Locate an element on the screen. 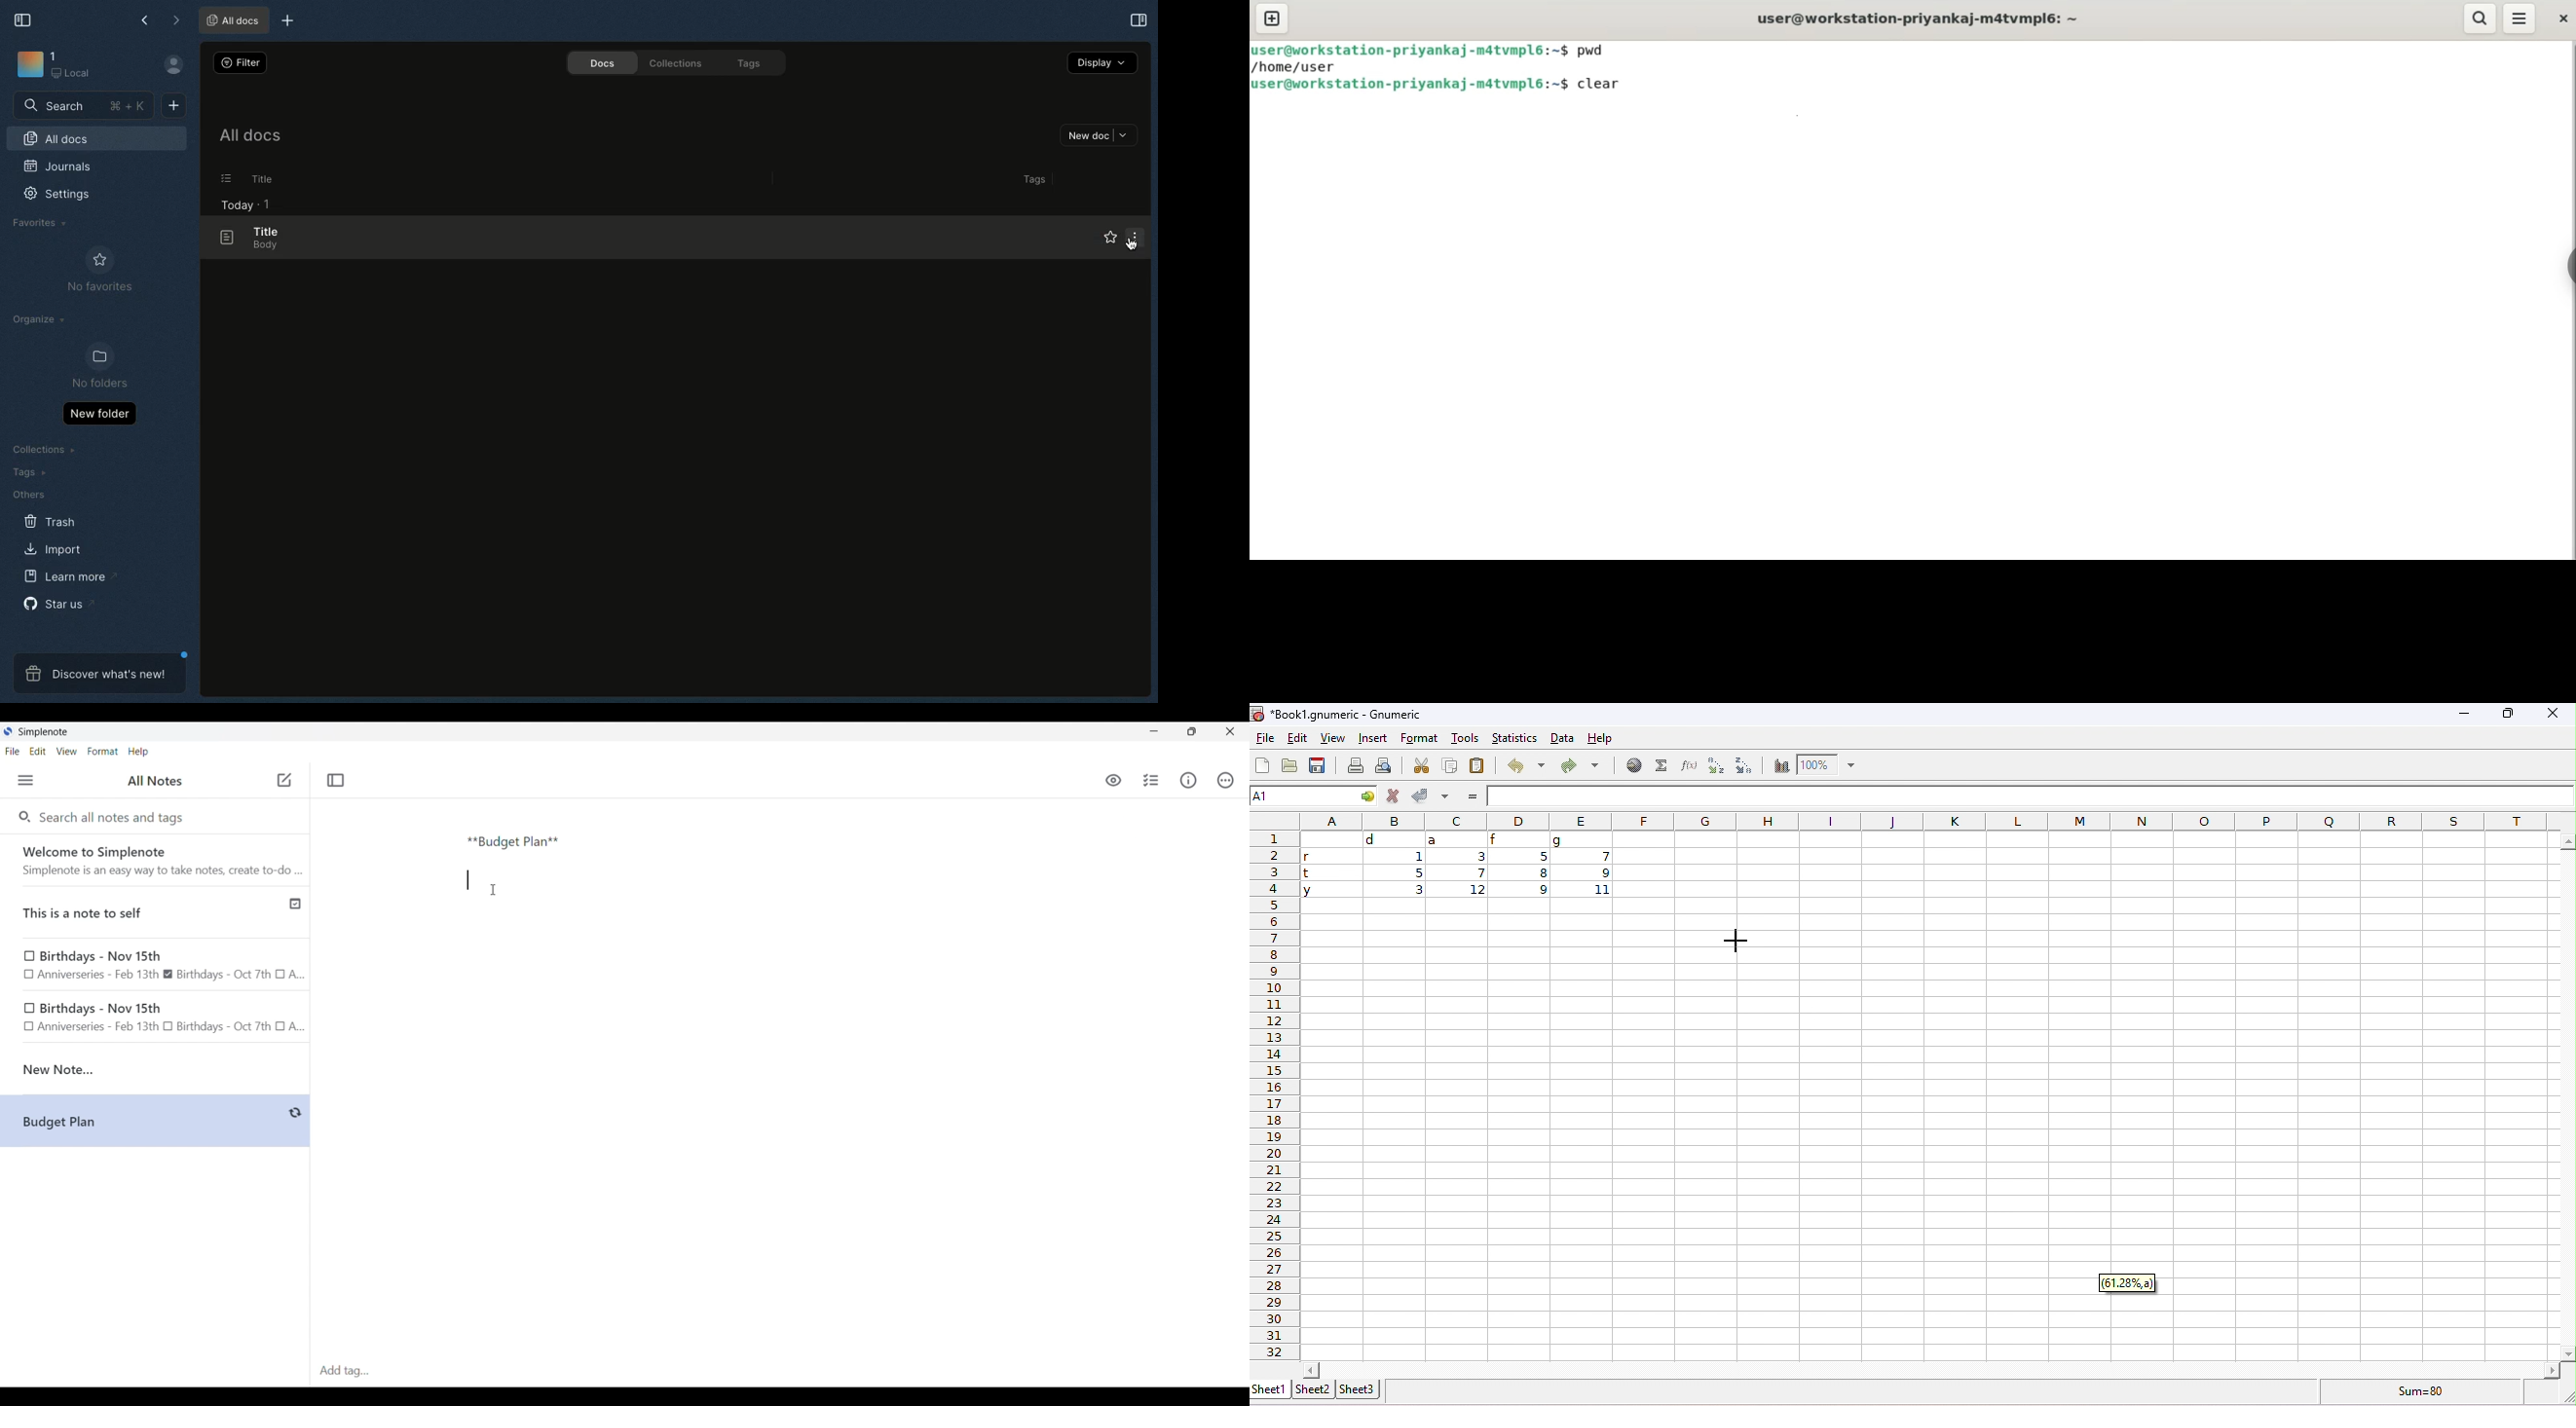  file is located at coordinates (1263, 738).